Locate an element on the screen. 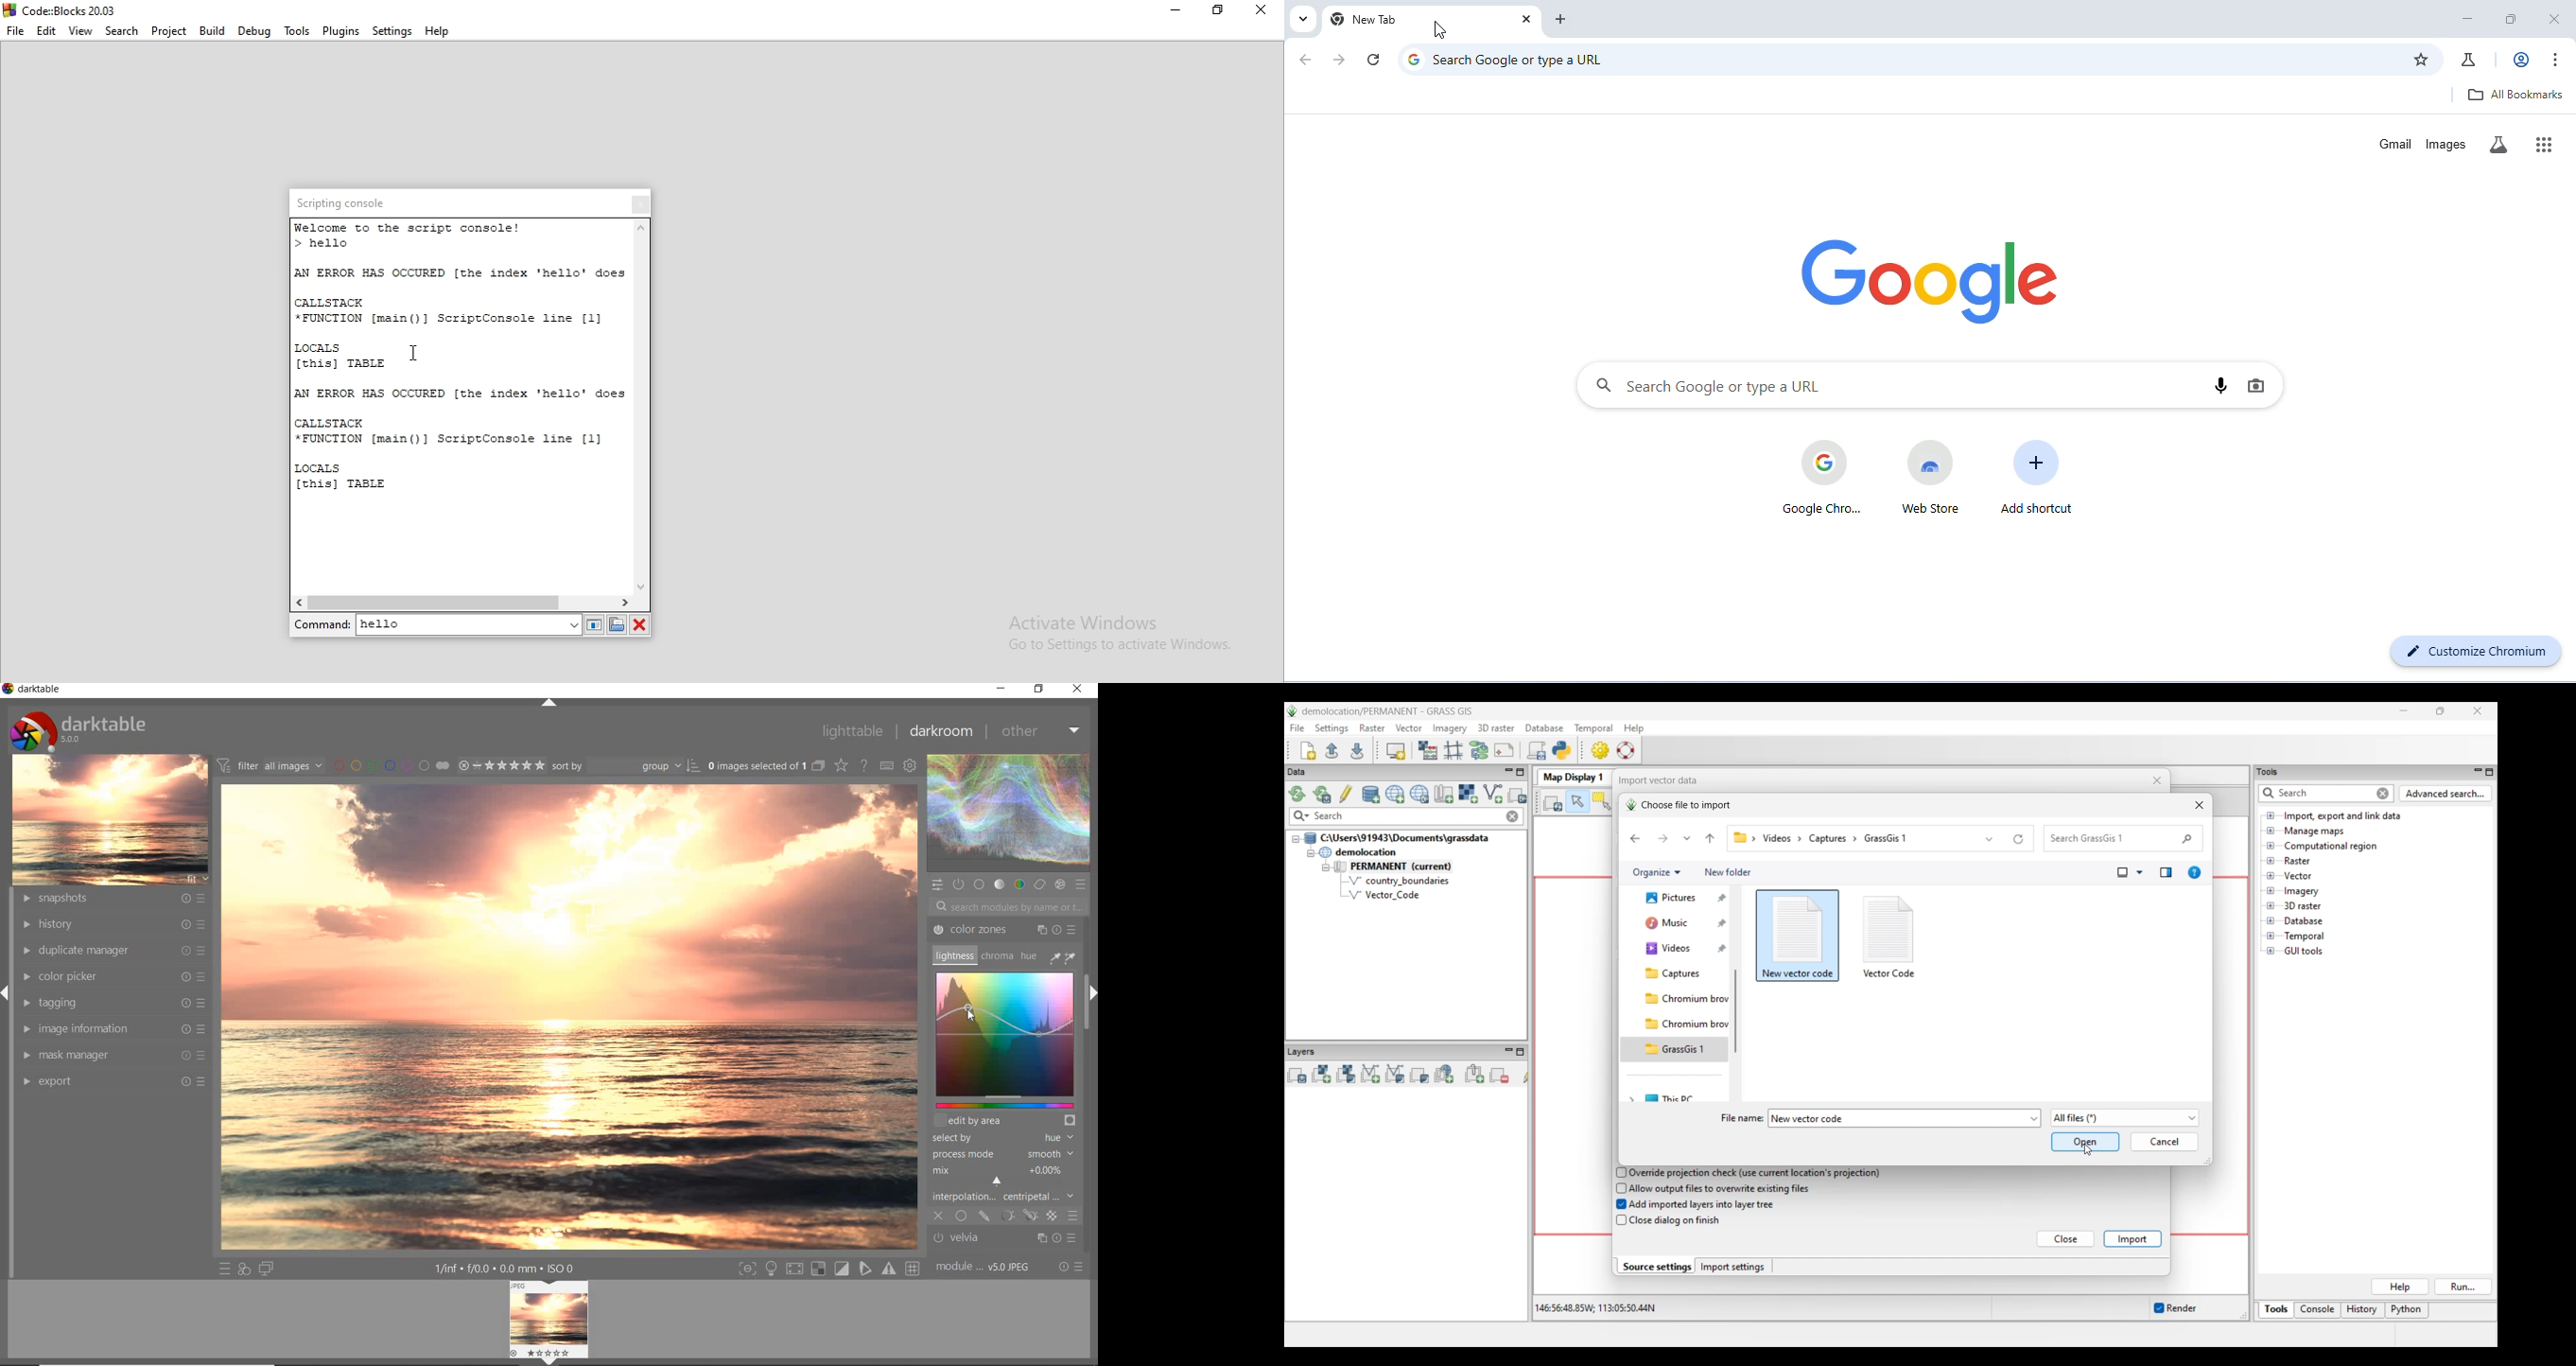 This screenshot has height=1372, width=2576. command - hello is located at coordinates (436, 625).